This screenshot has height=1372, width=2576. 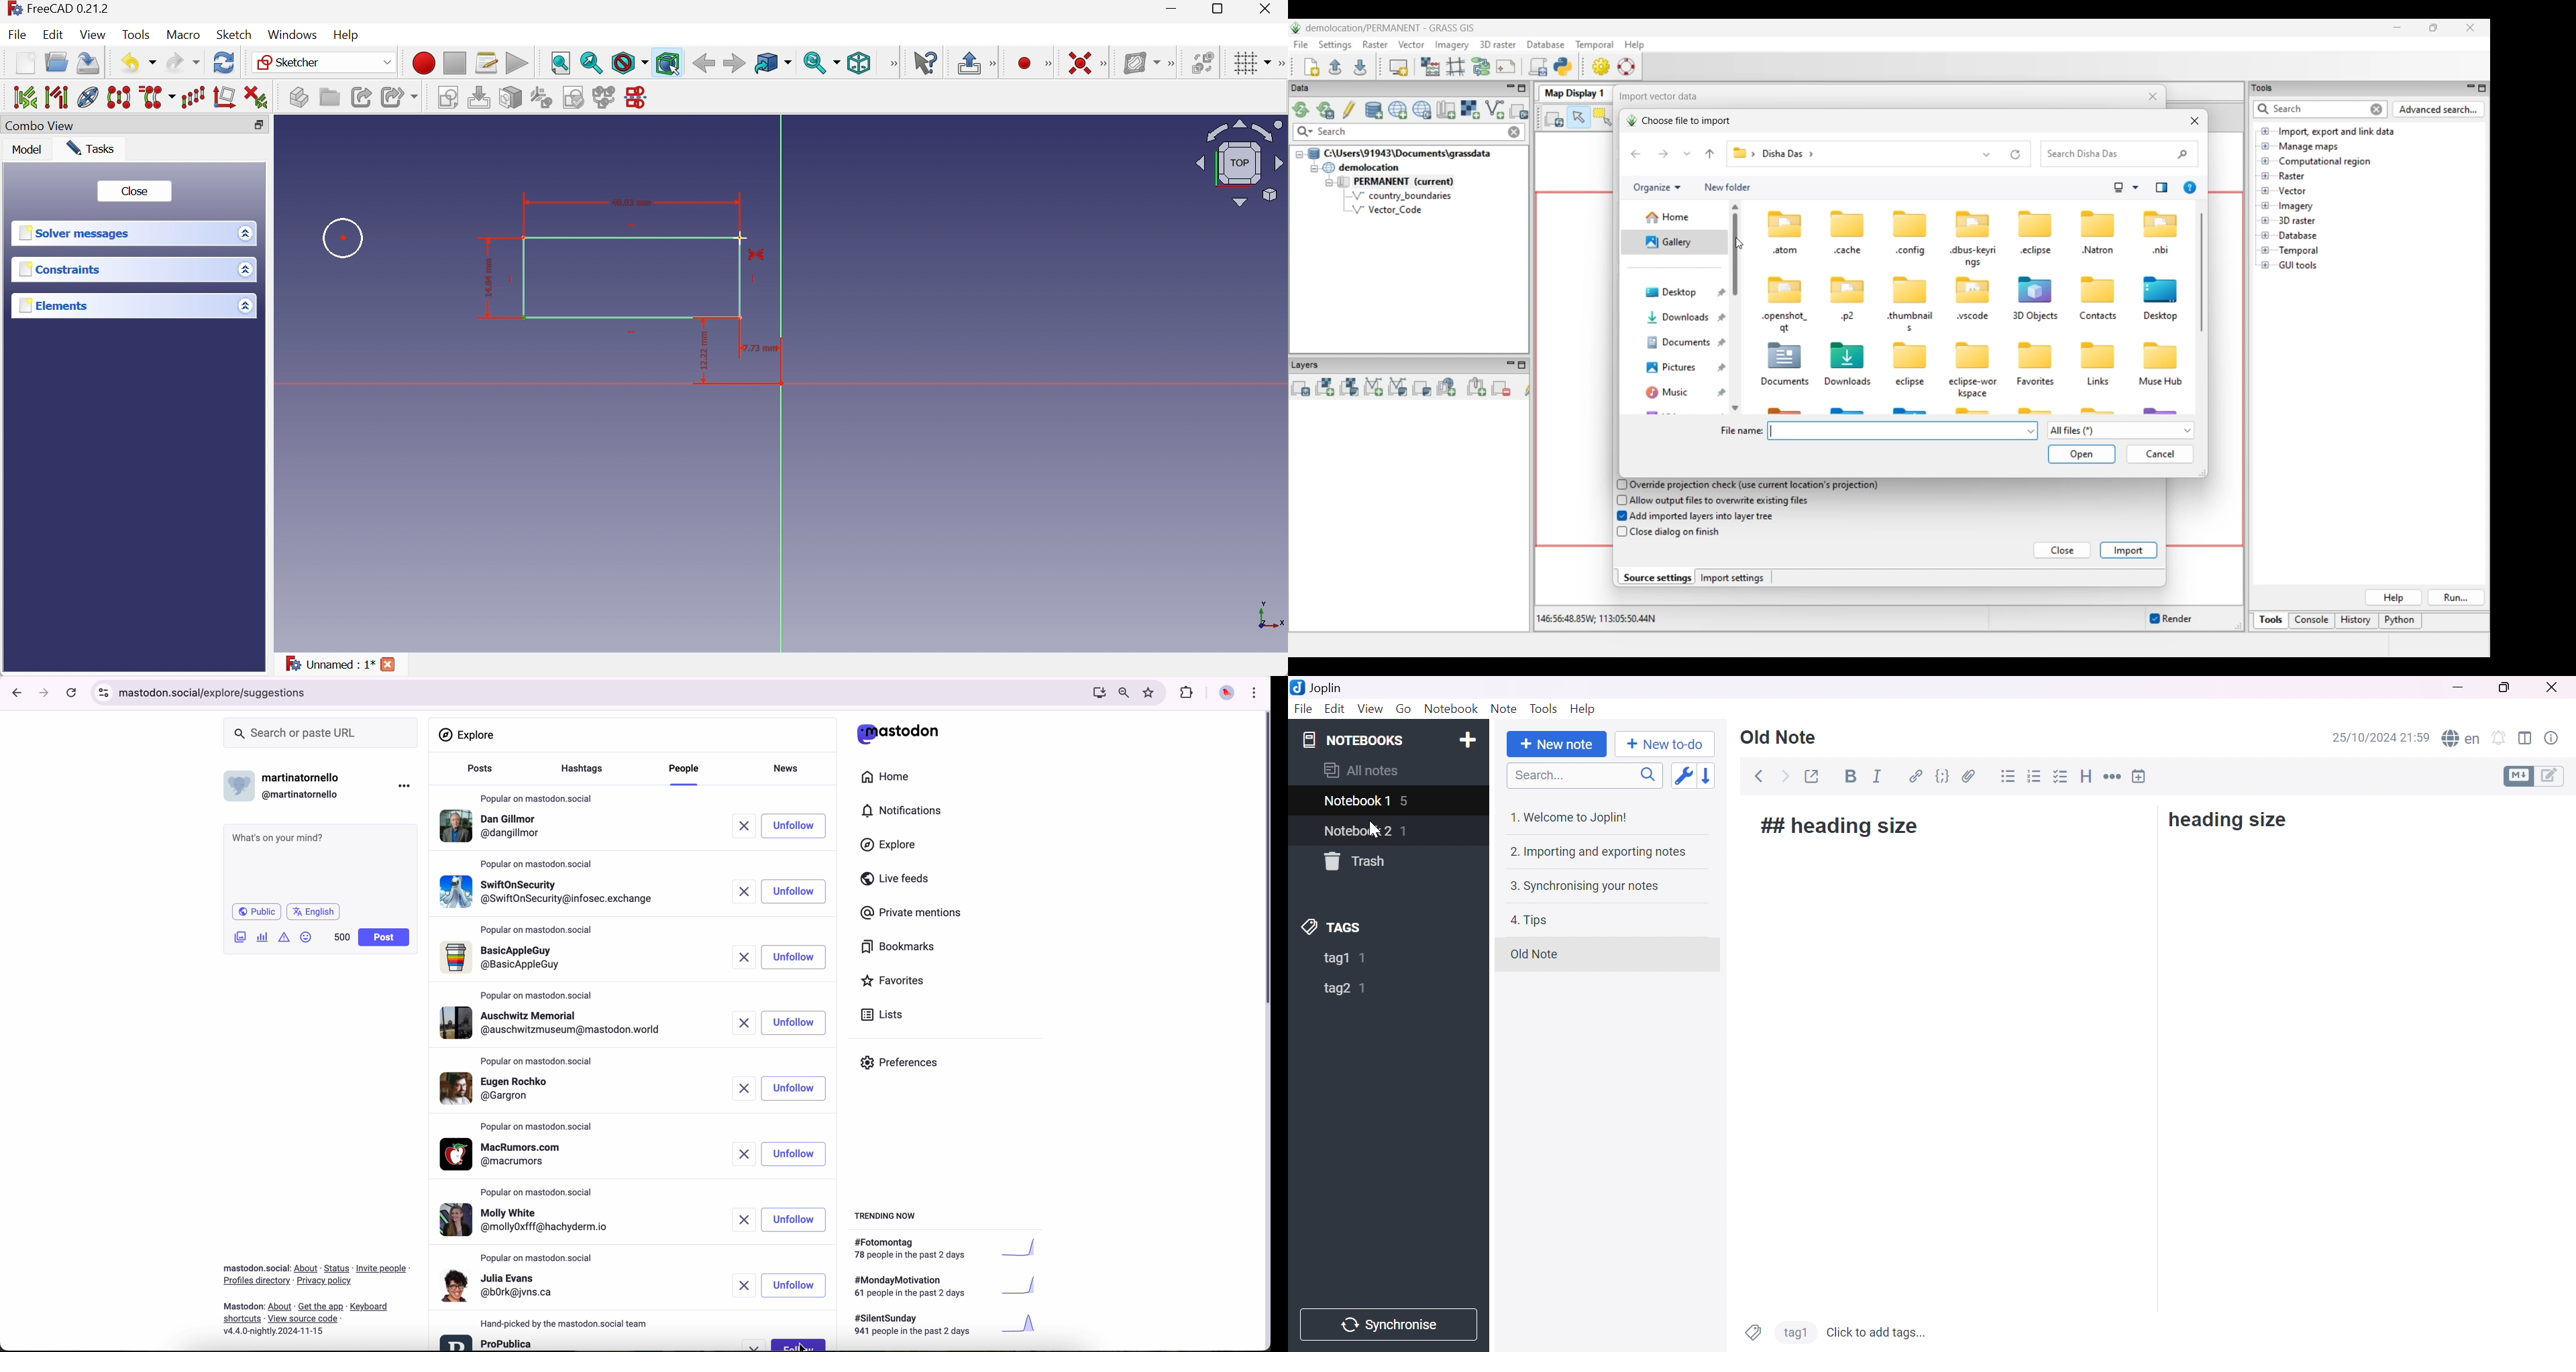 I want to click on 1. Welcome to Joplin!, so click(x=1572, y=817).